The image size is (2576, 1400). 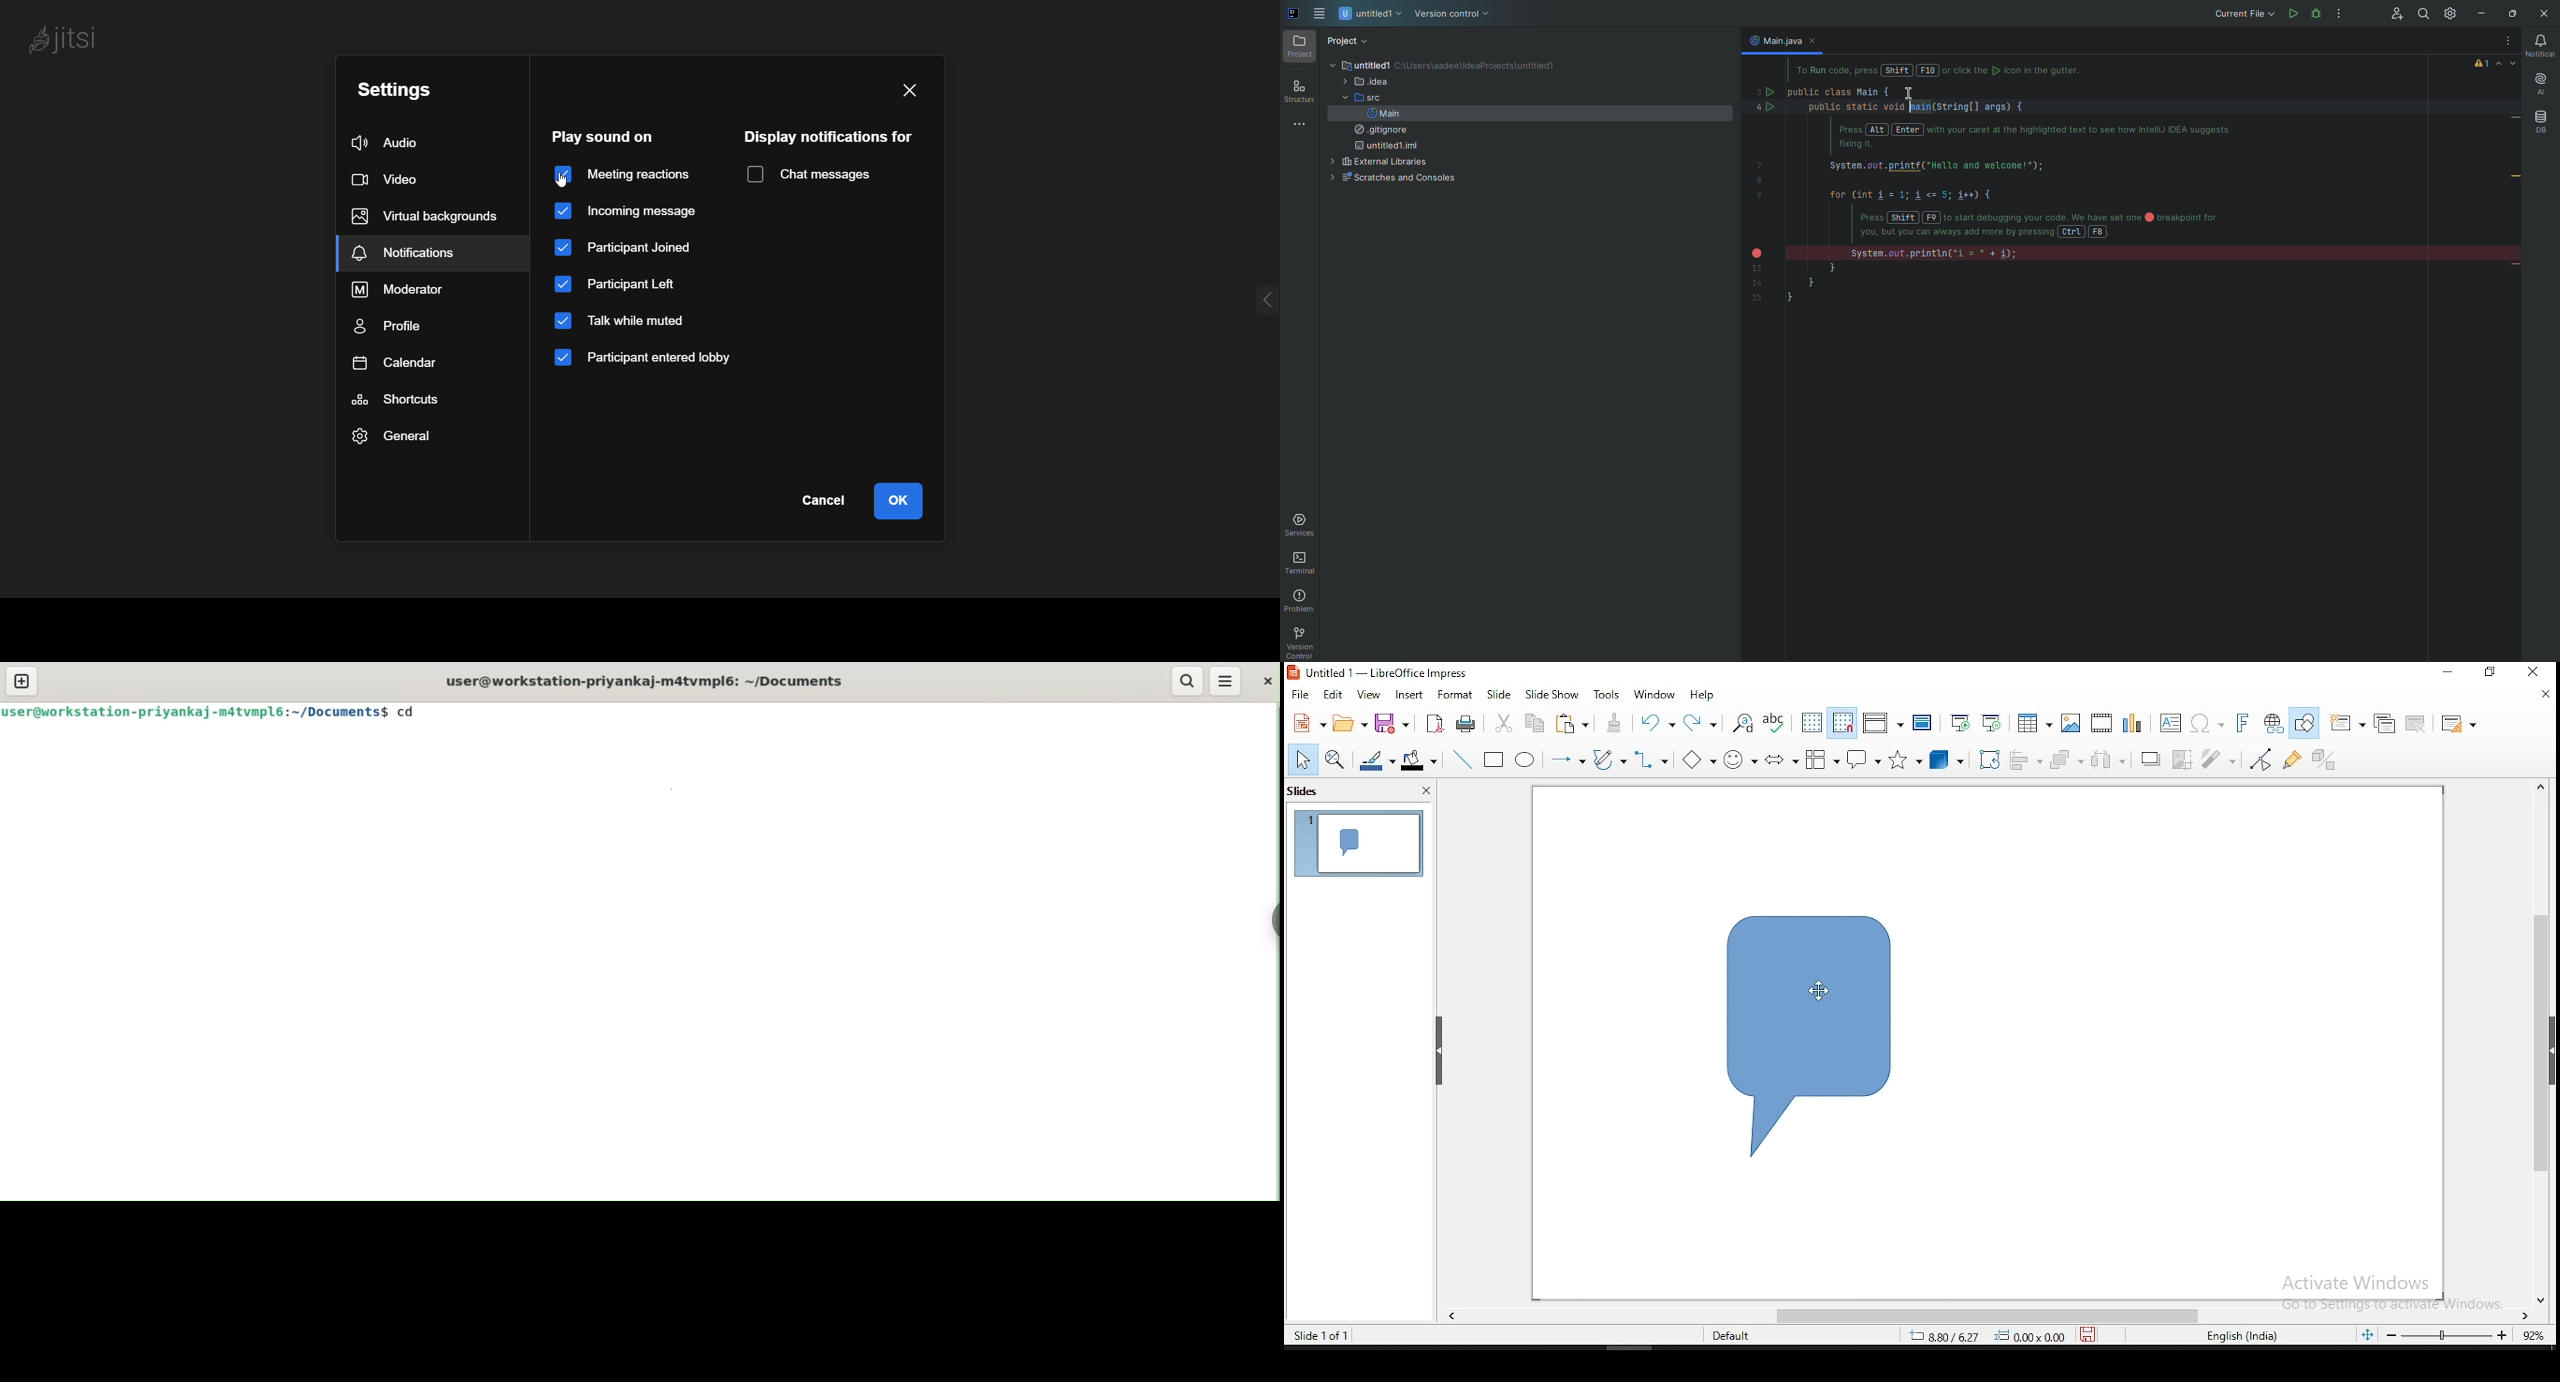 I want to click on zoom and pan, so click(x=1336, y=761).